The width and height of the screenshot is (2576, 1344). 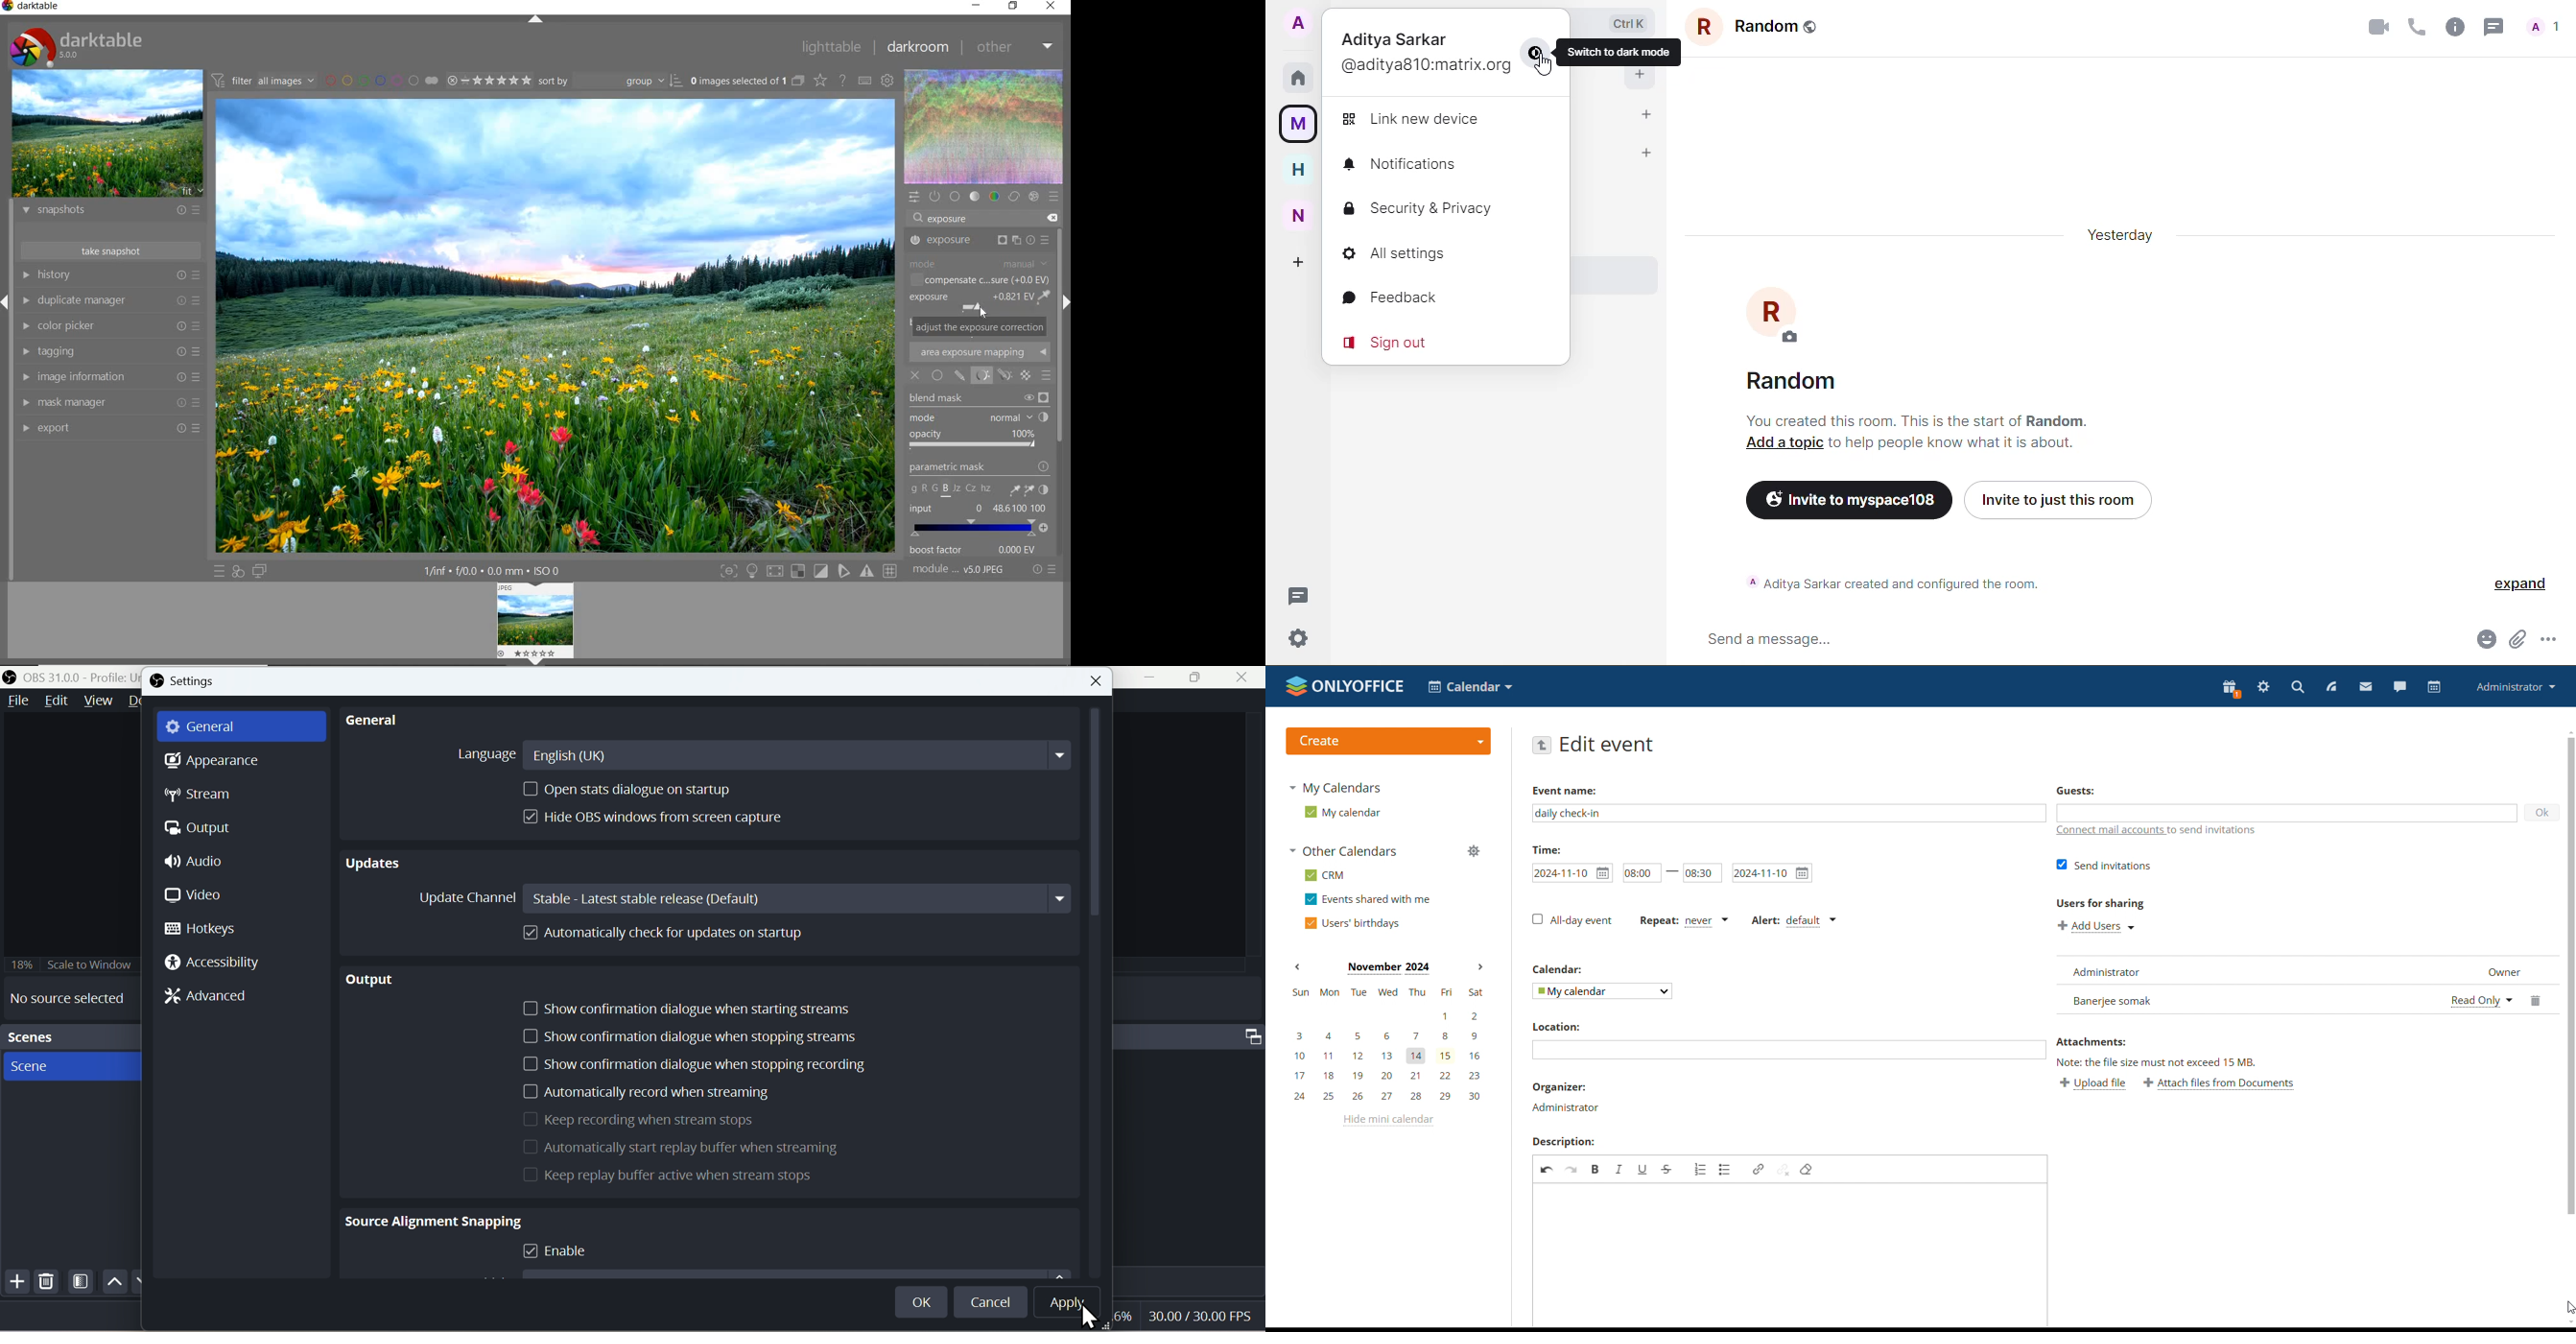 I want to click on General, so click(x=372, y=721).